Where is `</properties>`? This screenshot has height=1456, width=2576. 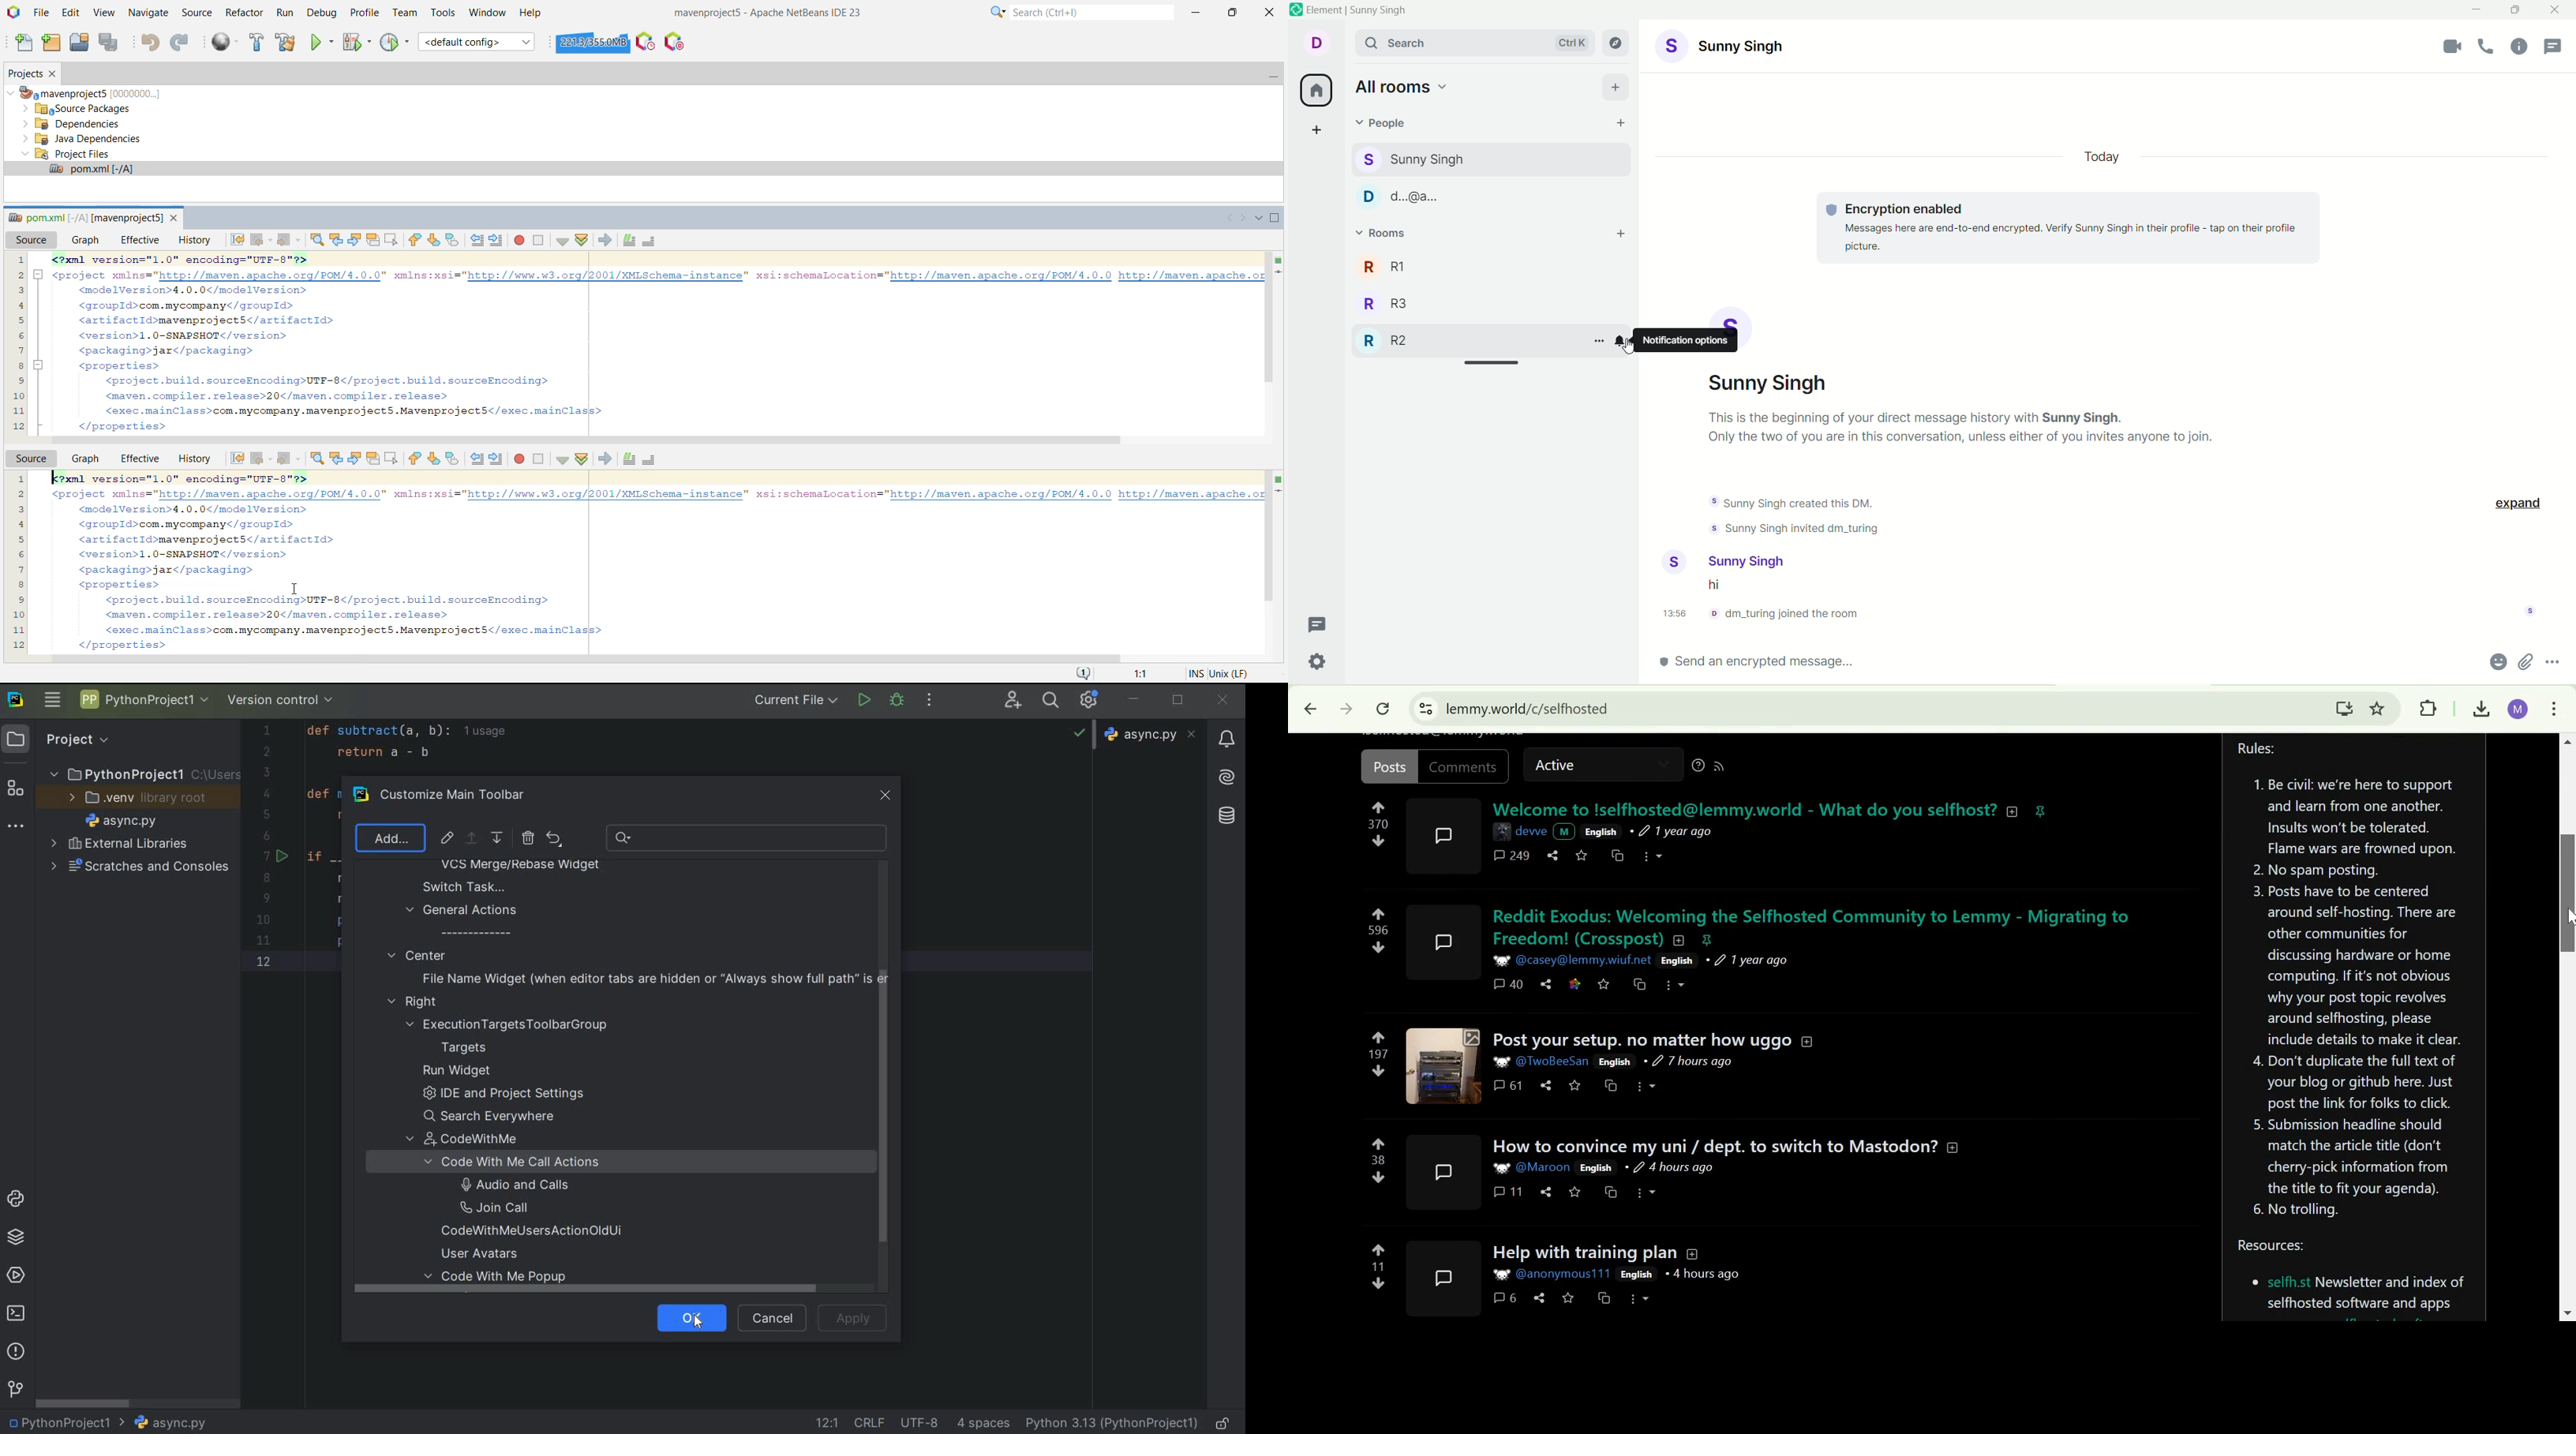 </properties> is located at coordinates (121, 427).